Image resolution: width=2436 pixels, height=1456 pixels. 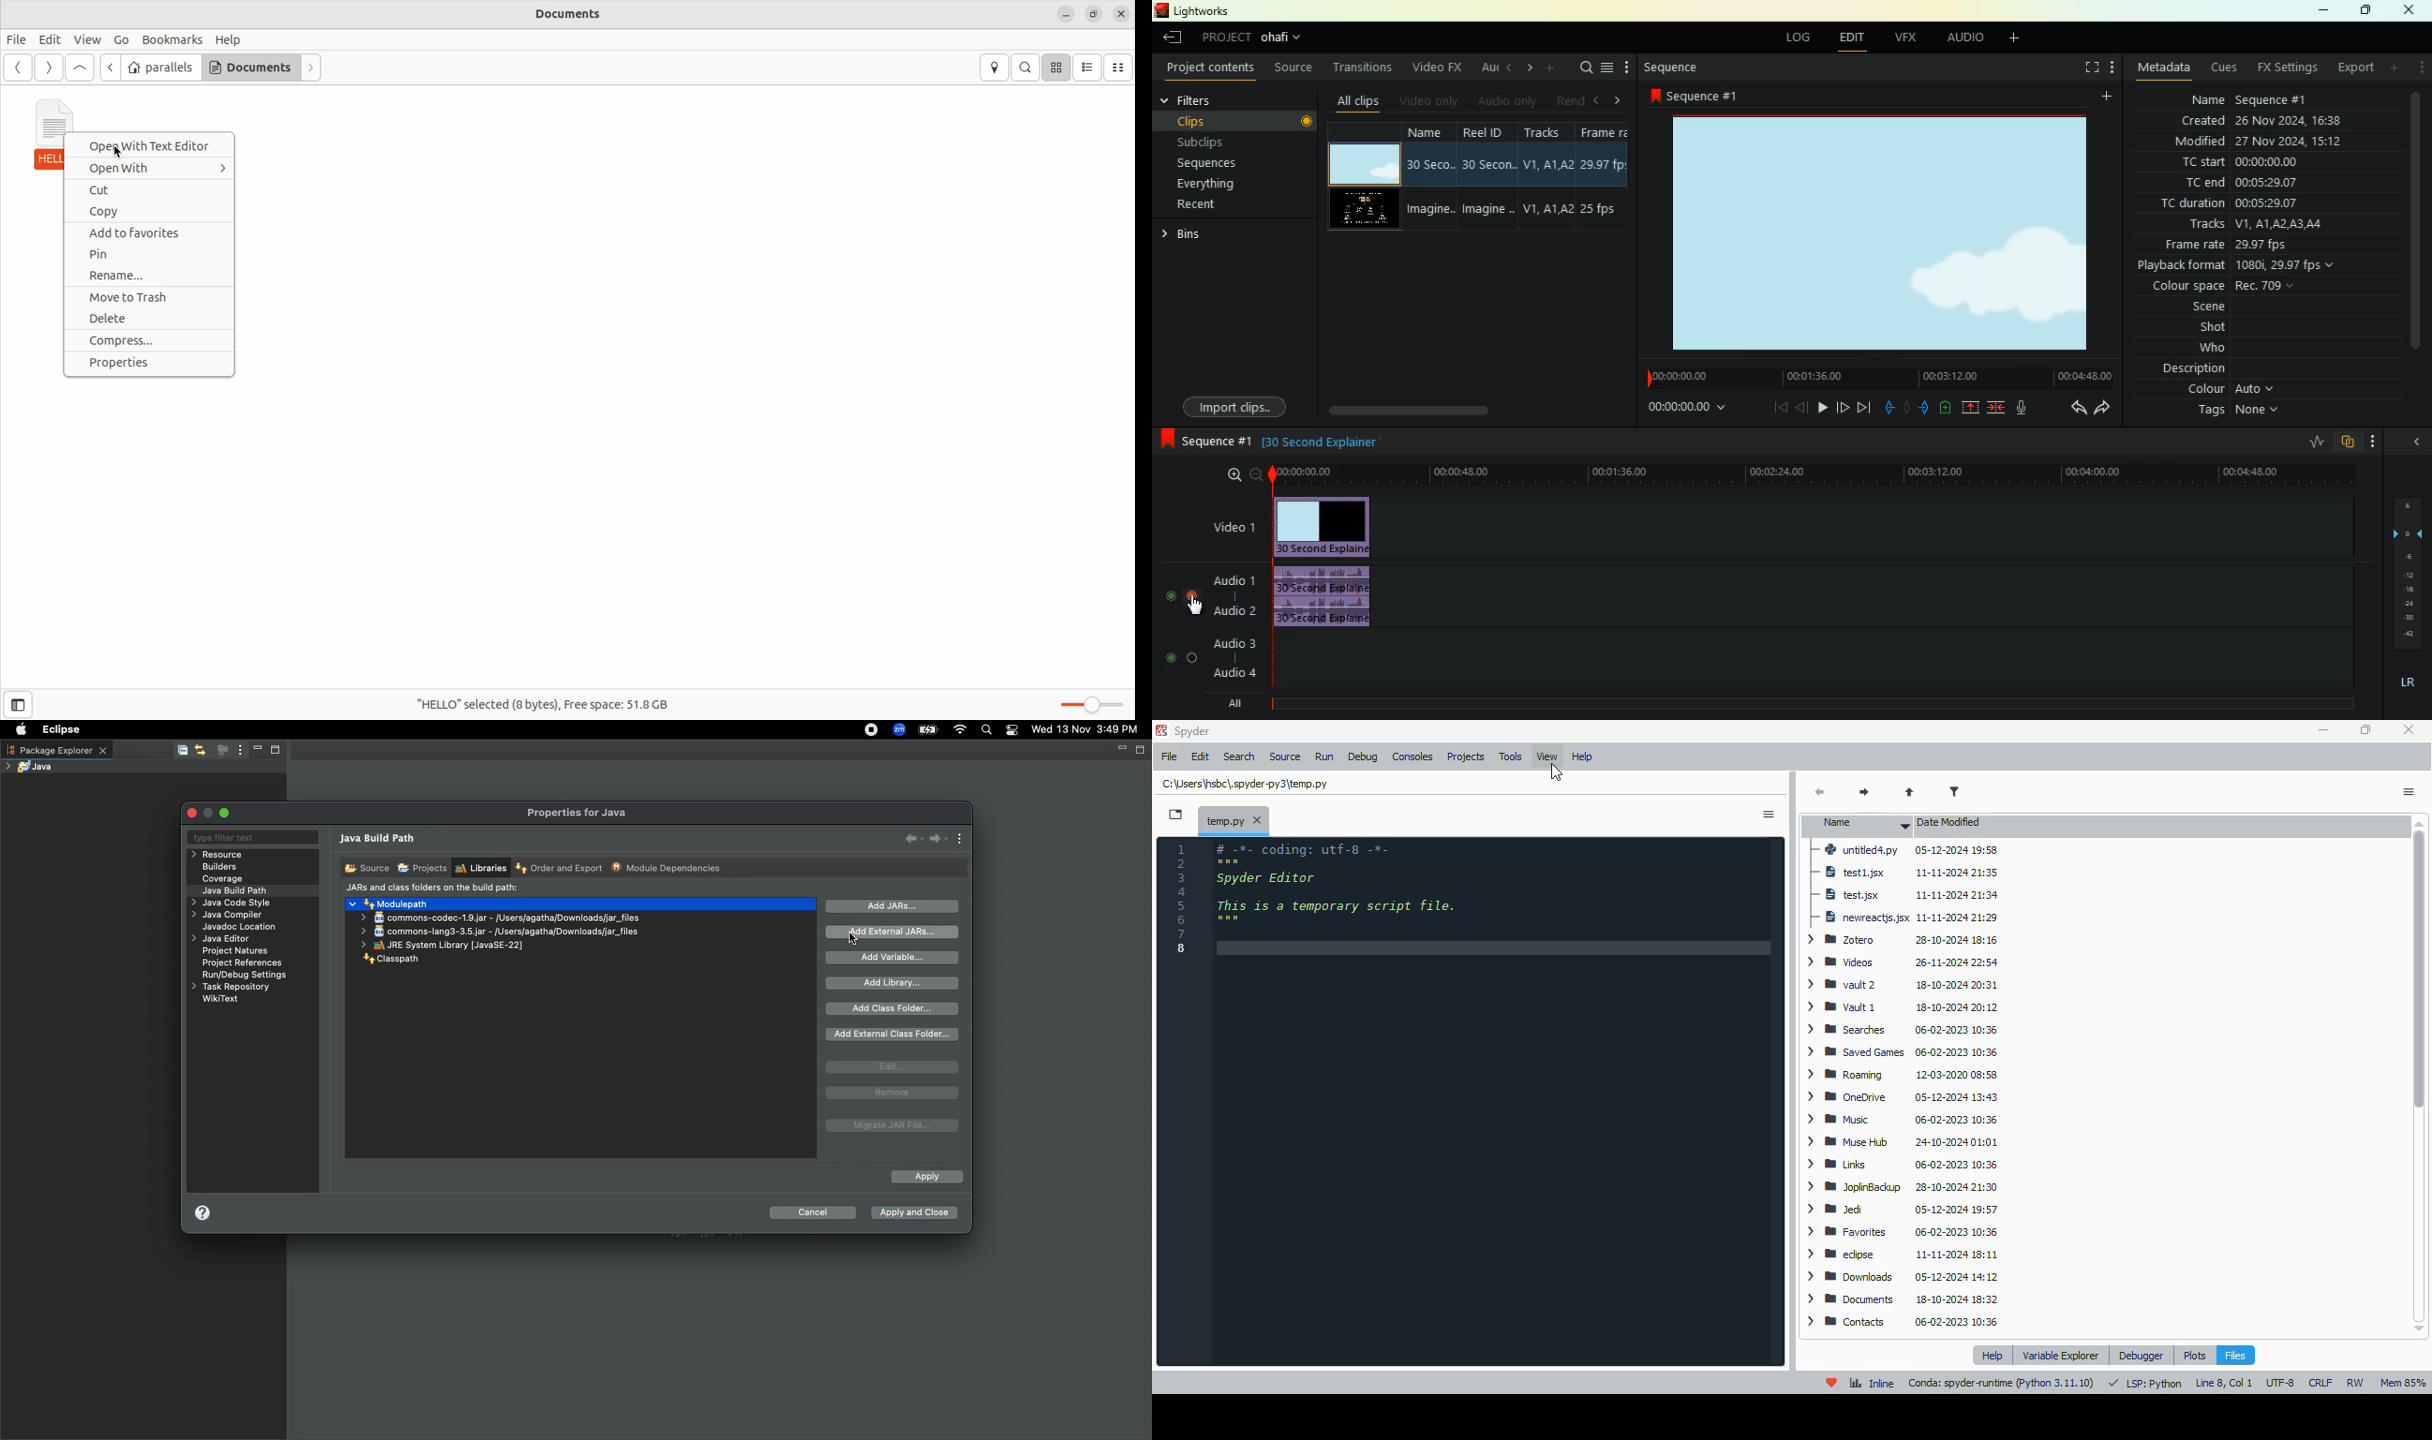 I want to click on audio clip added to timeline, so click(x=1324, y=594).